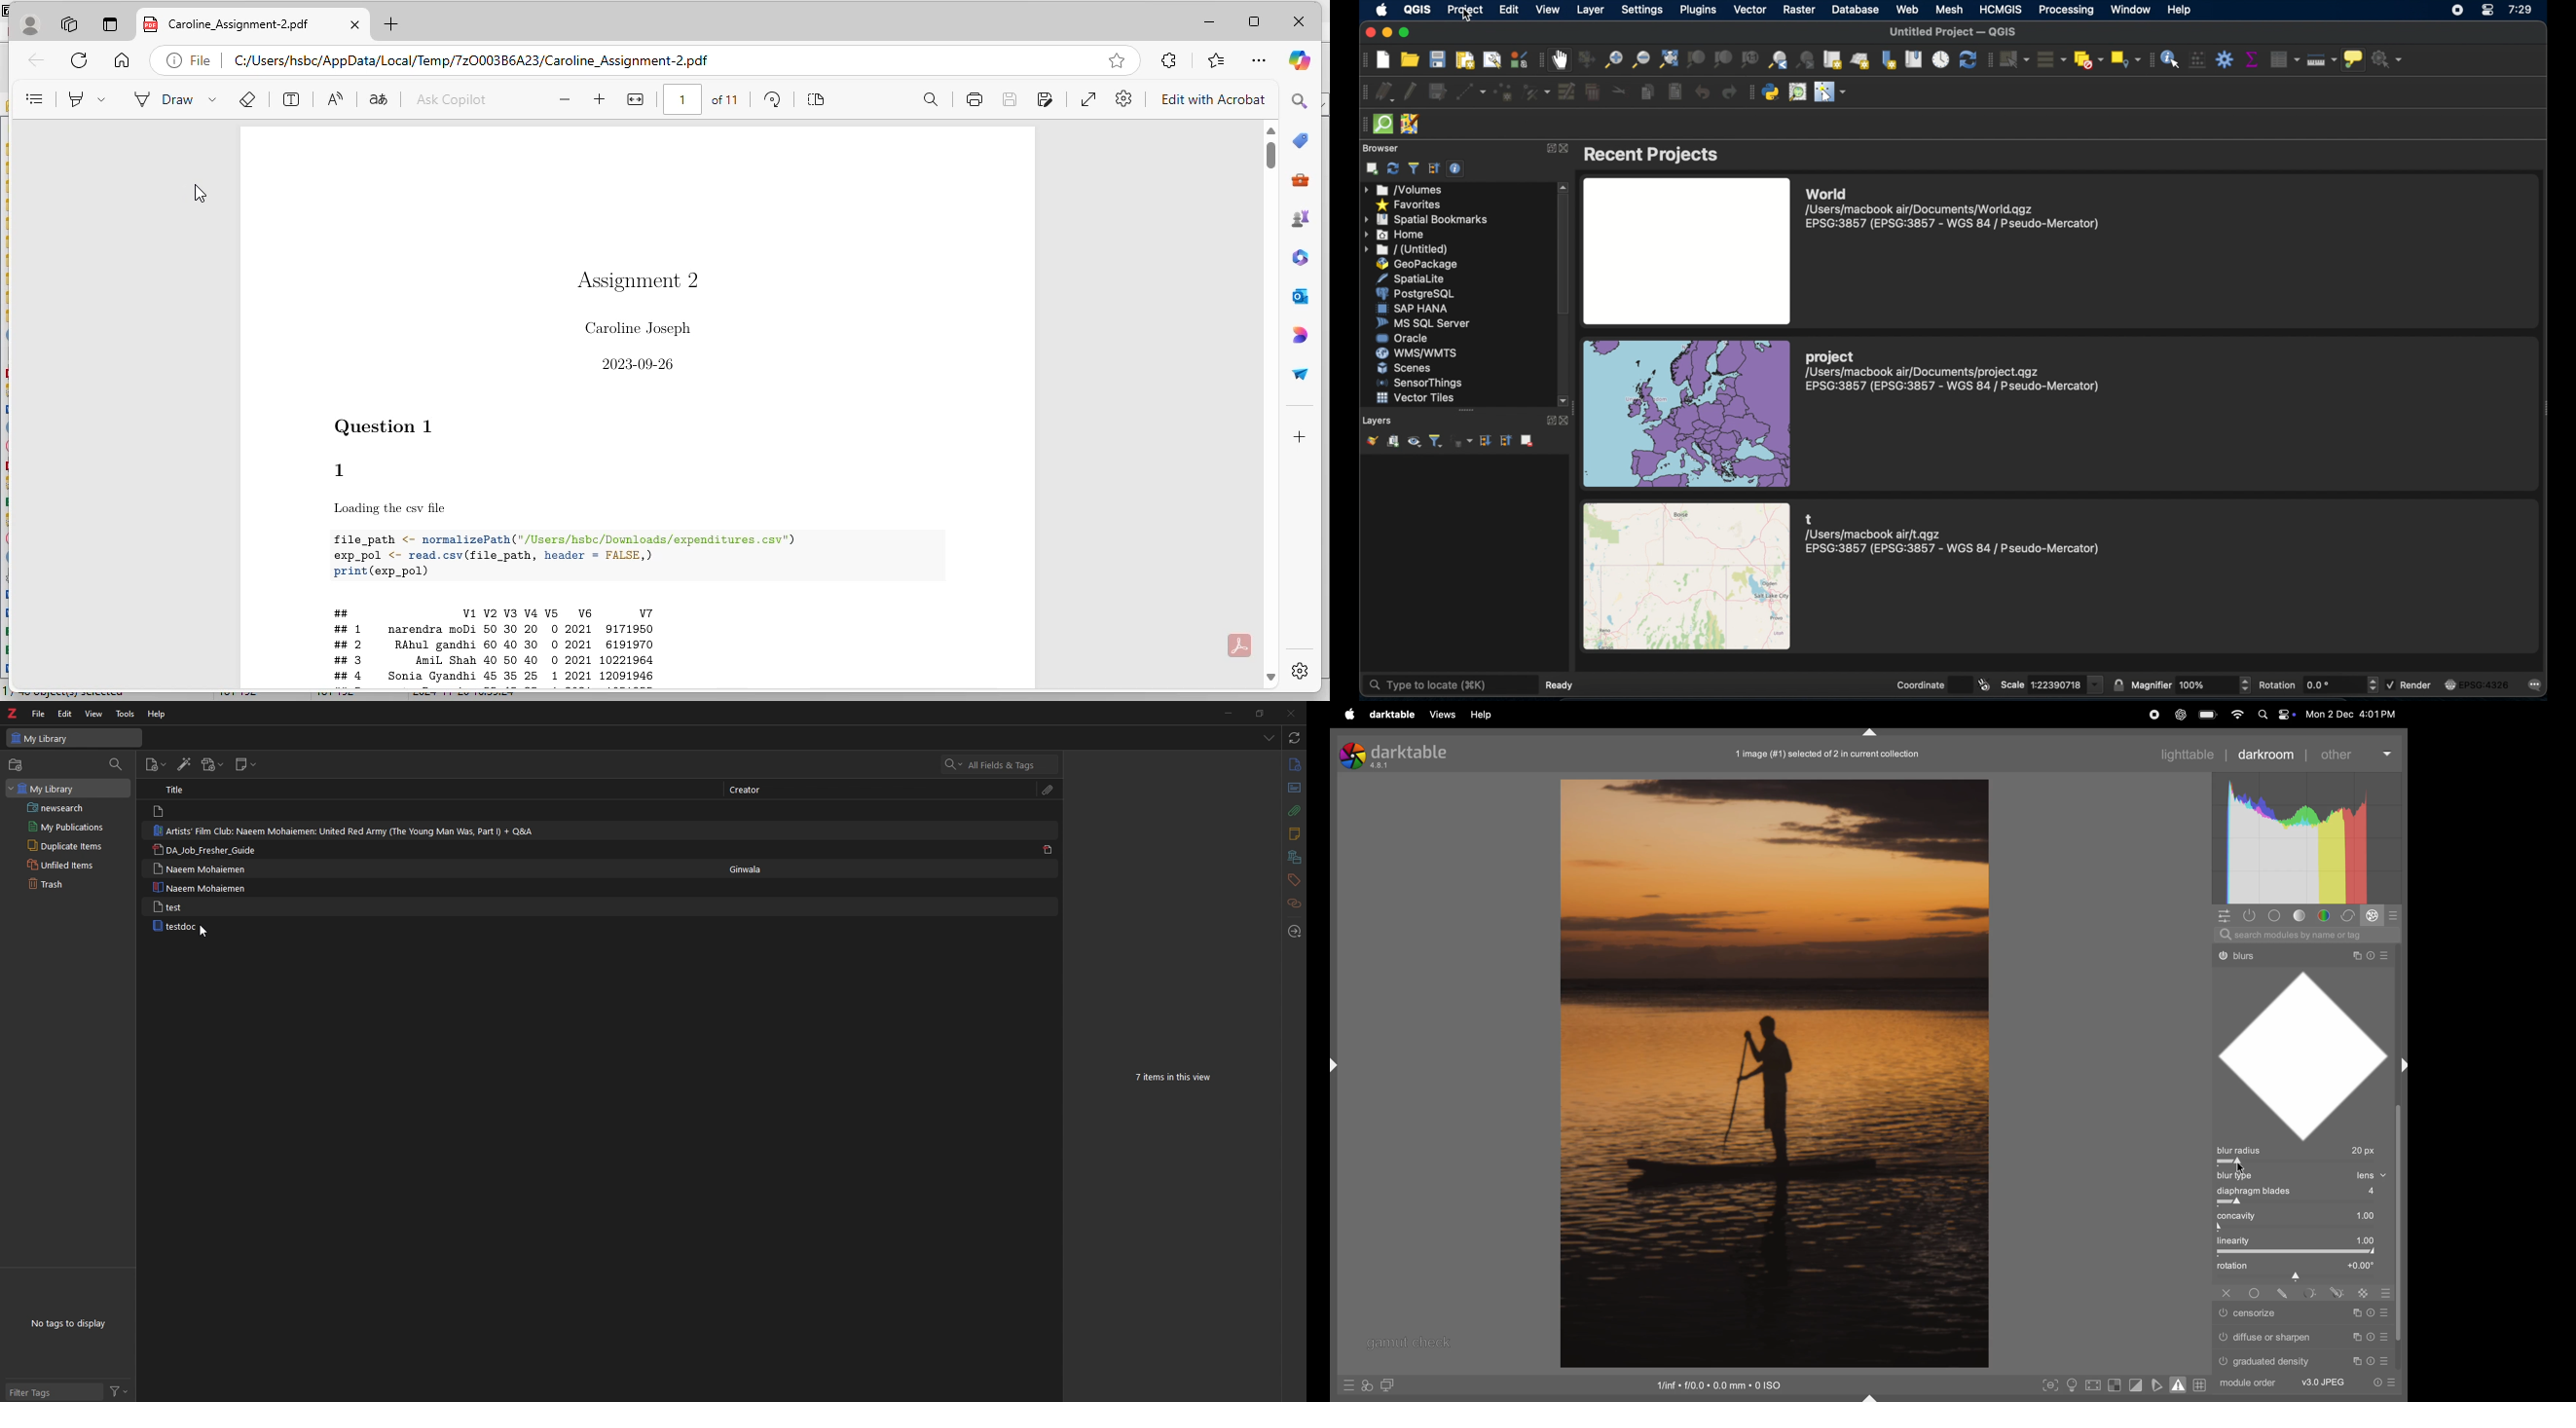 The image size is (2576, 1428). I want to click on histogram, so click(2305, 839).